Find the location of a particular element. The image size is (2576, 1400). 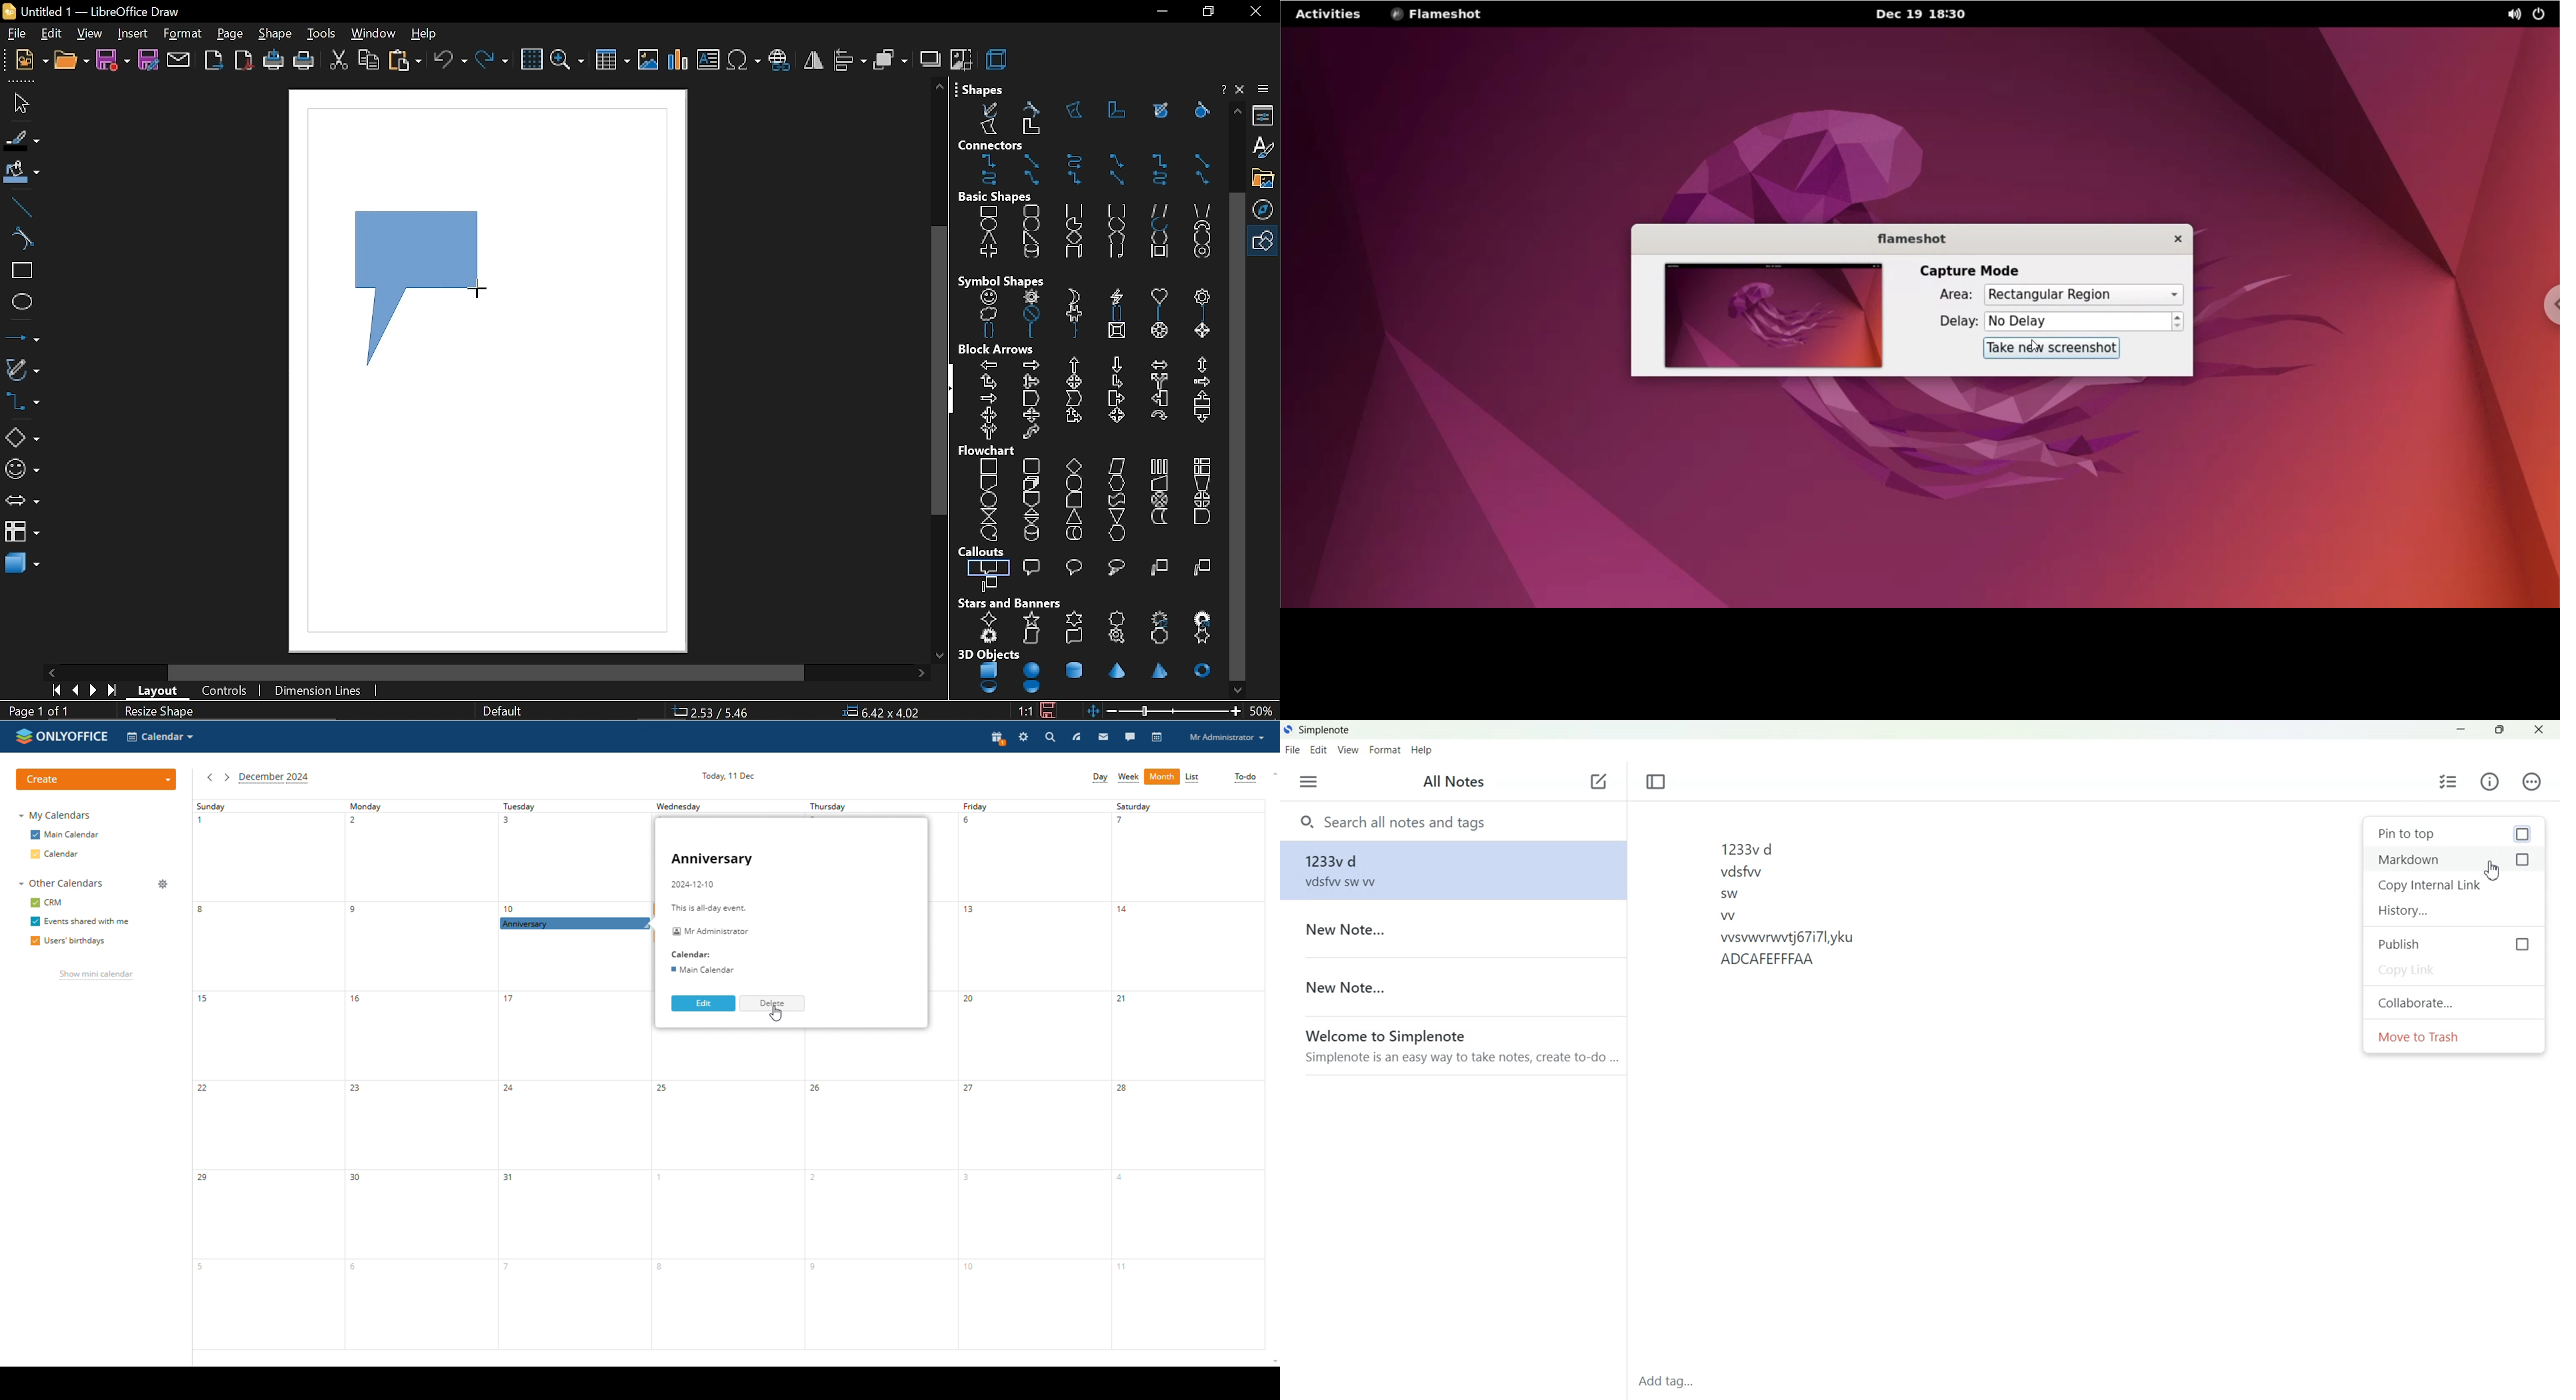

line 3 is located at coordinates (990, 583).